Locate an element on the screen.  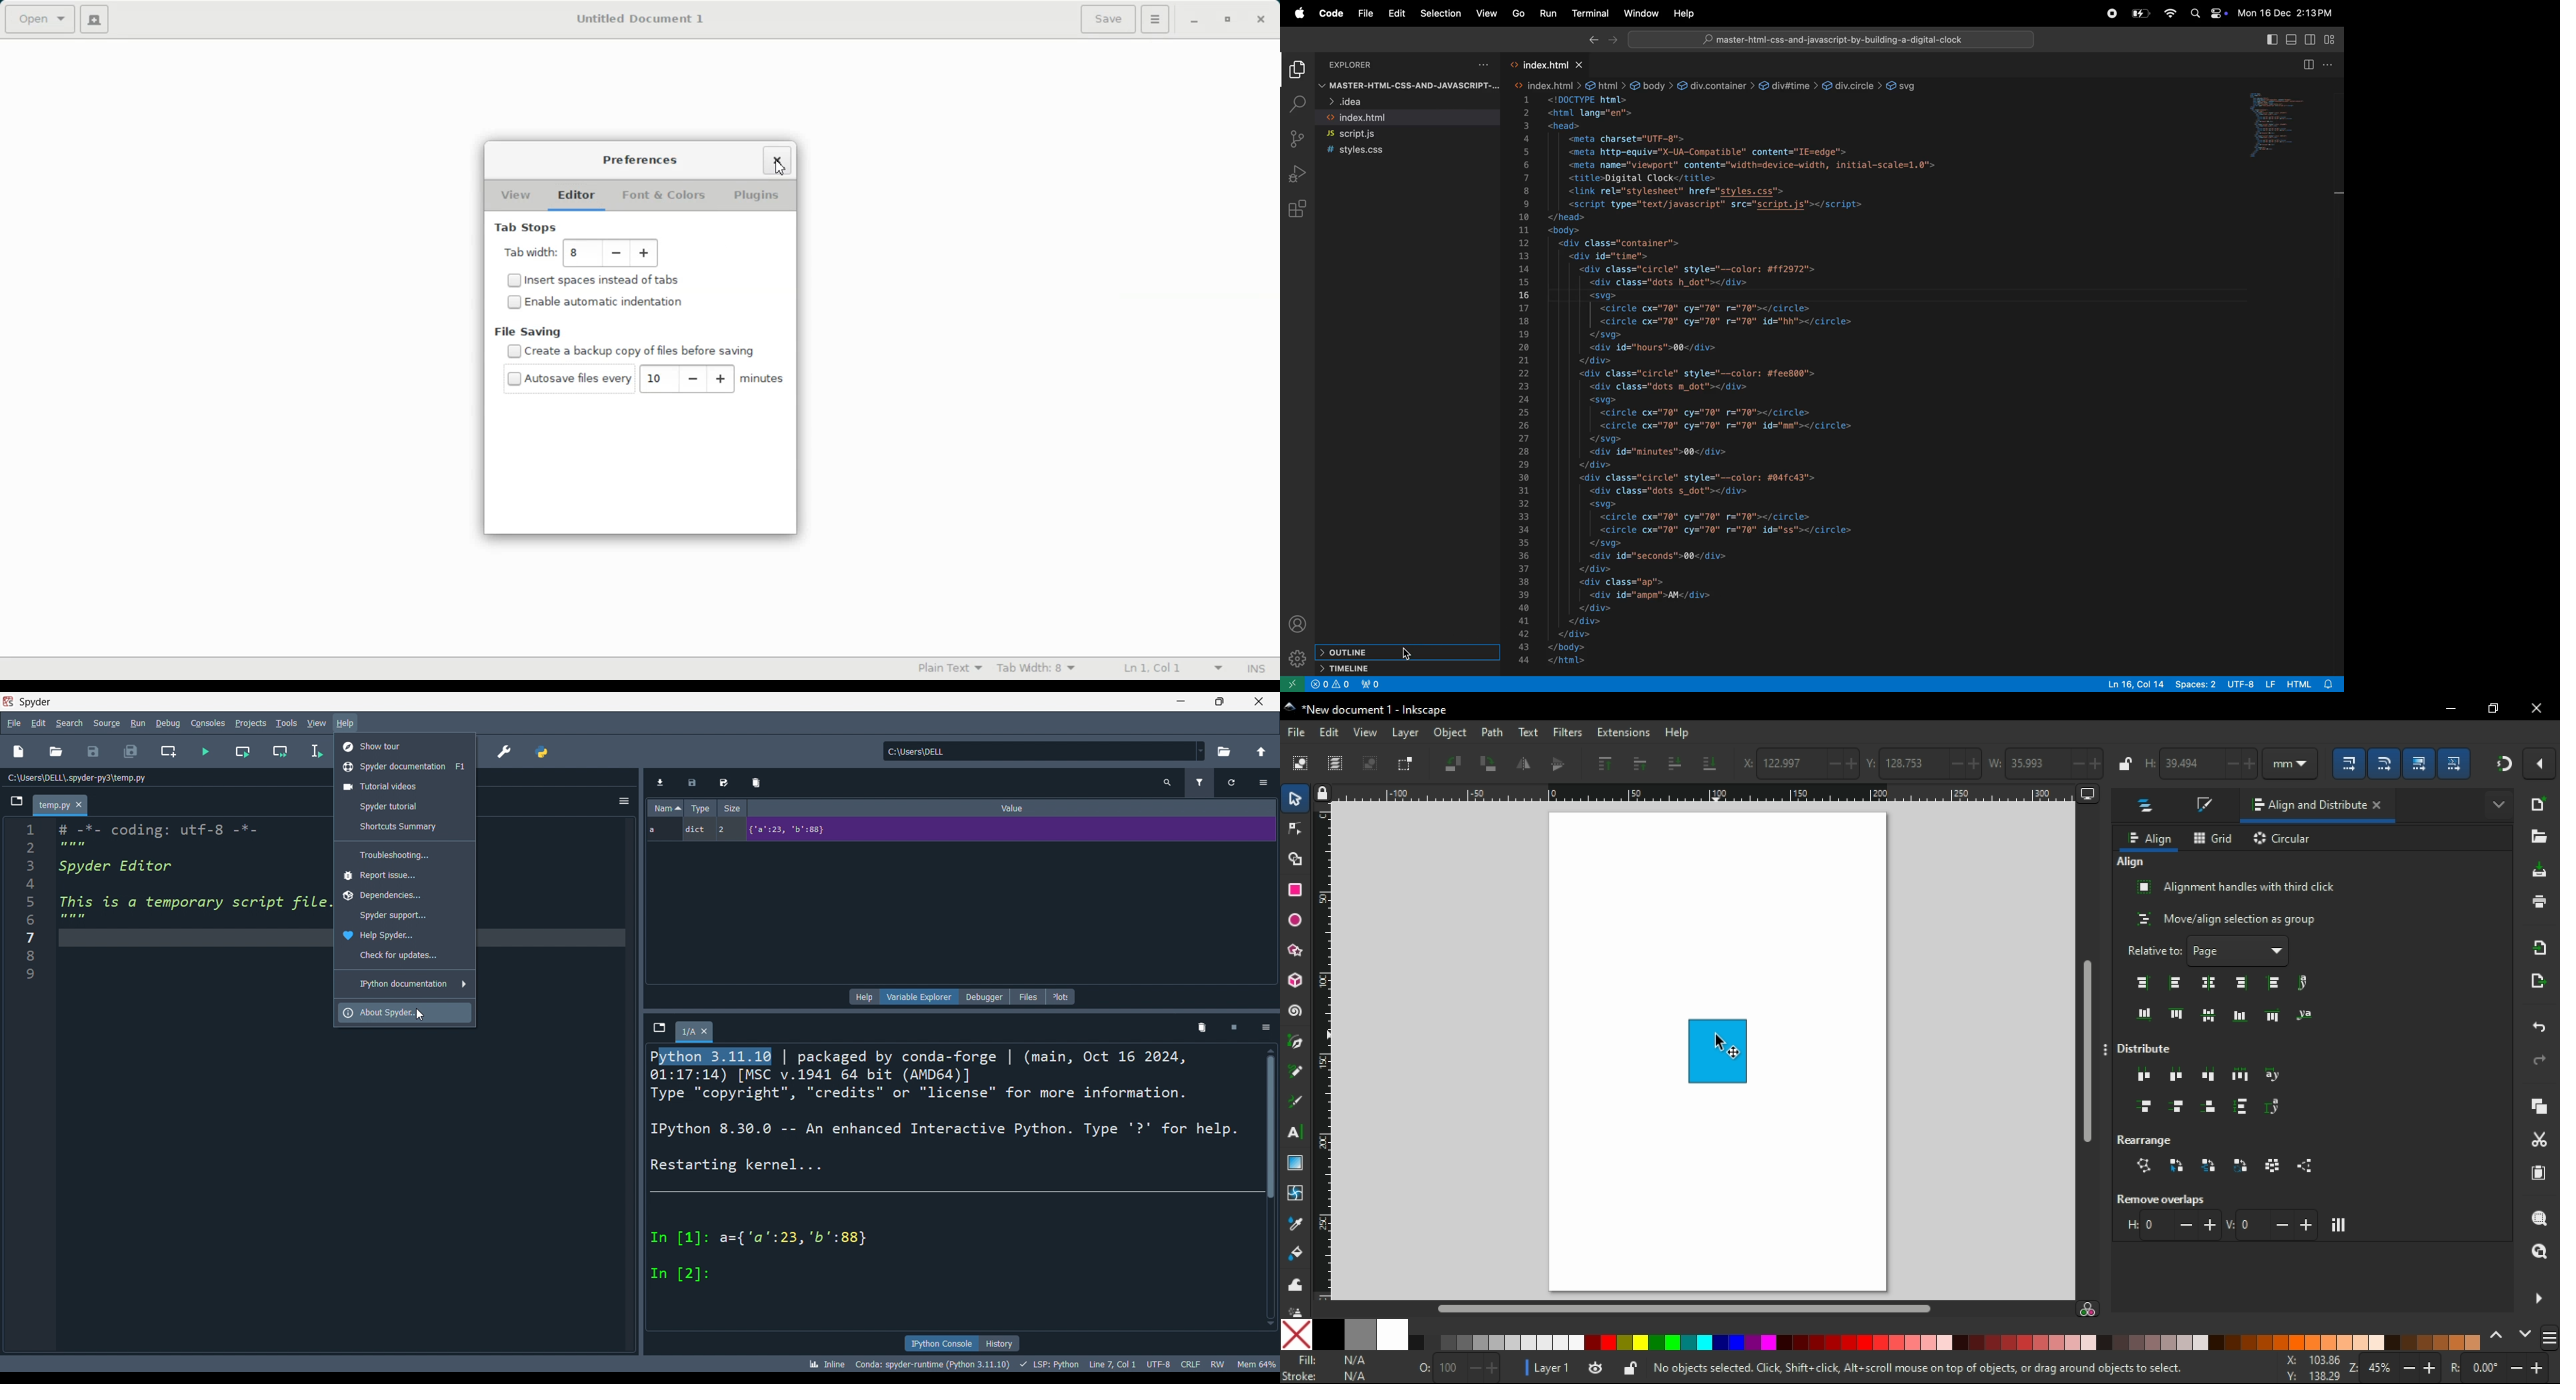
lock is located at coordinates (2125, 763).